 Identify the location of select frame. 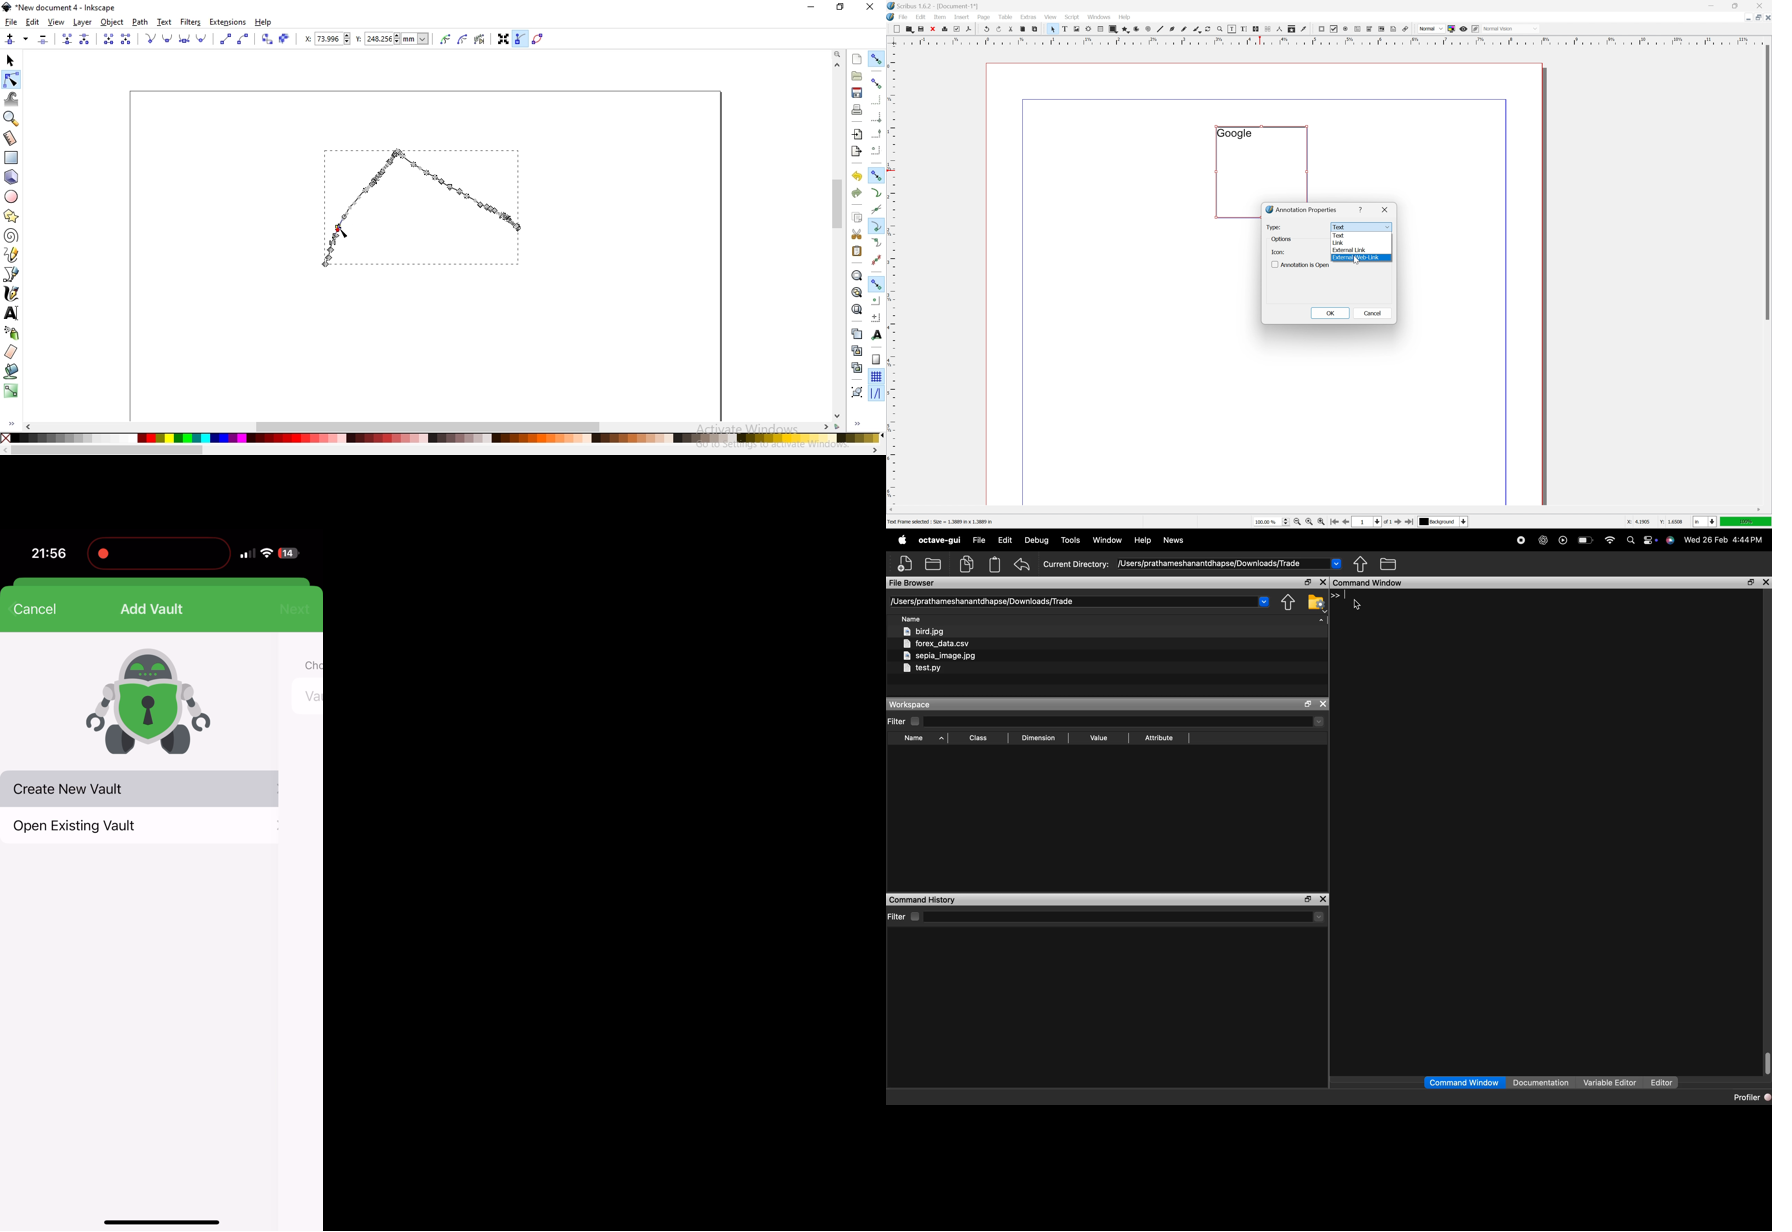
(1052, 30).